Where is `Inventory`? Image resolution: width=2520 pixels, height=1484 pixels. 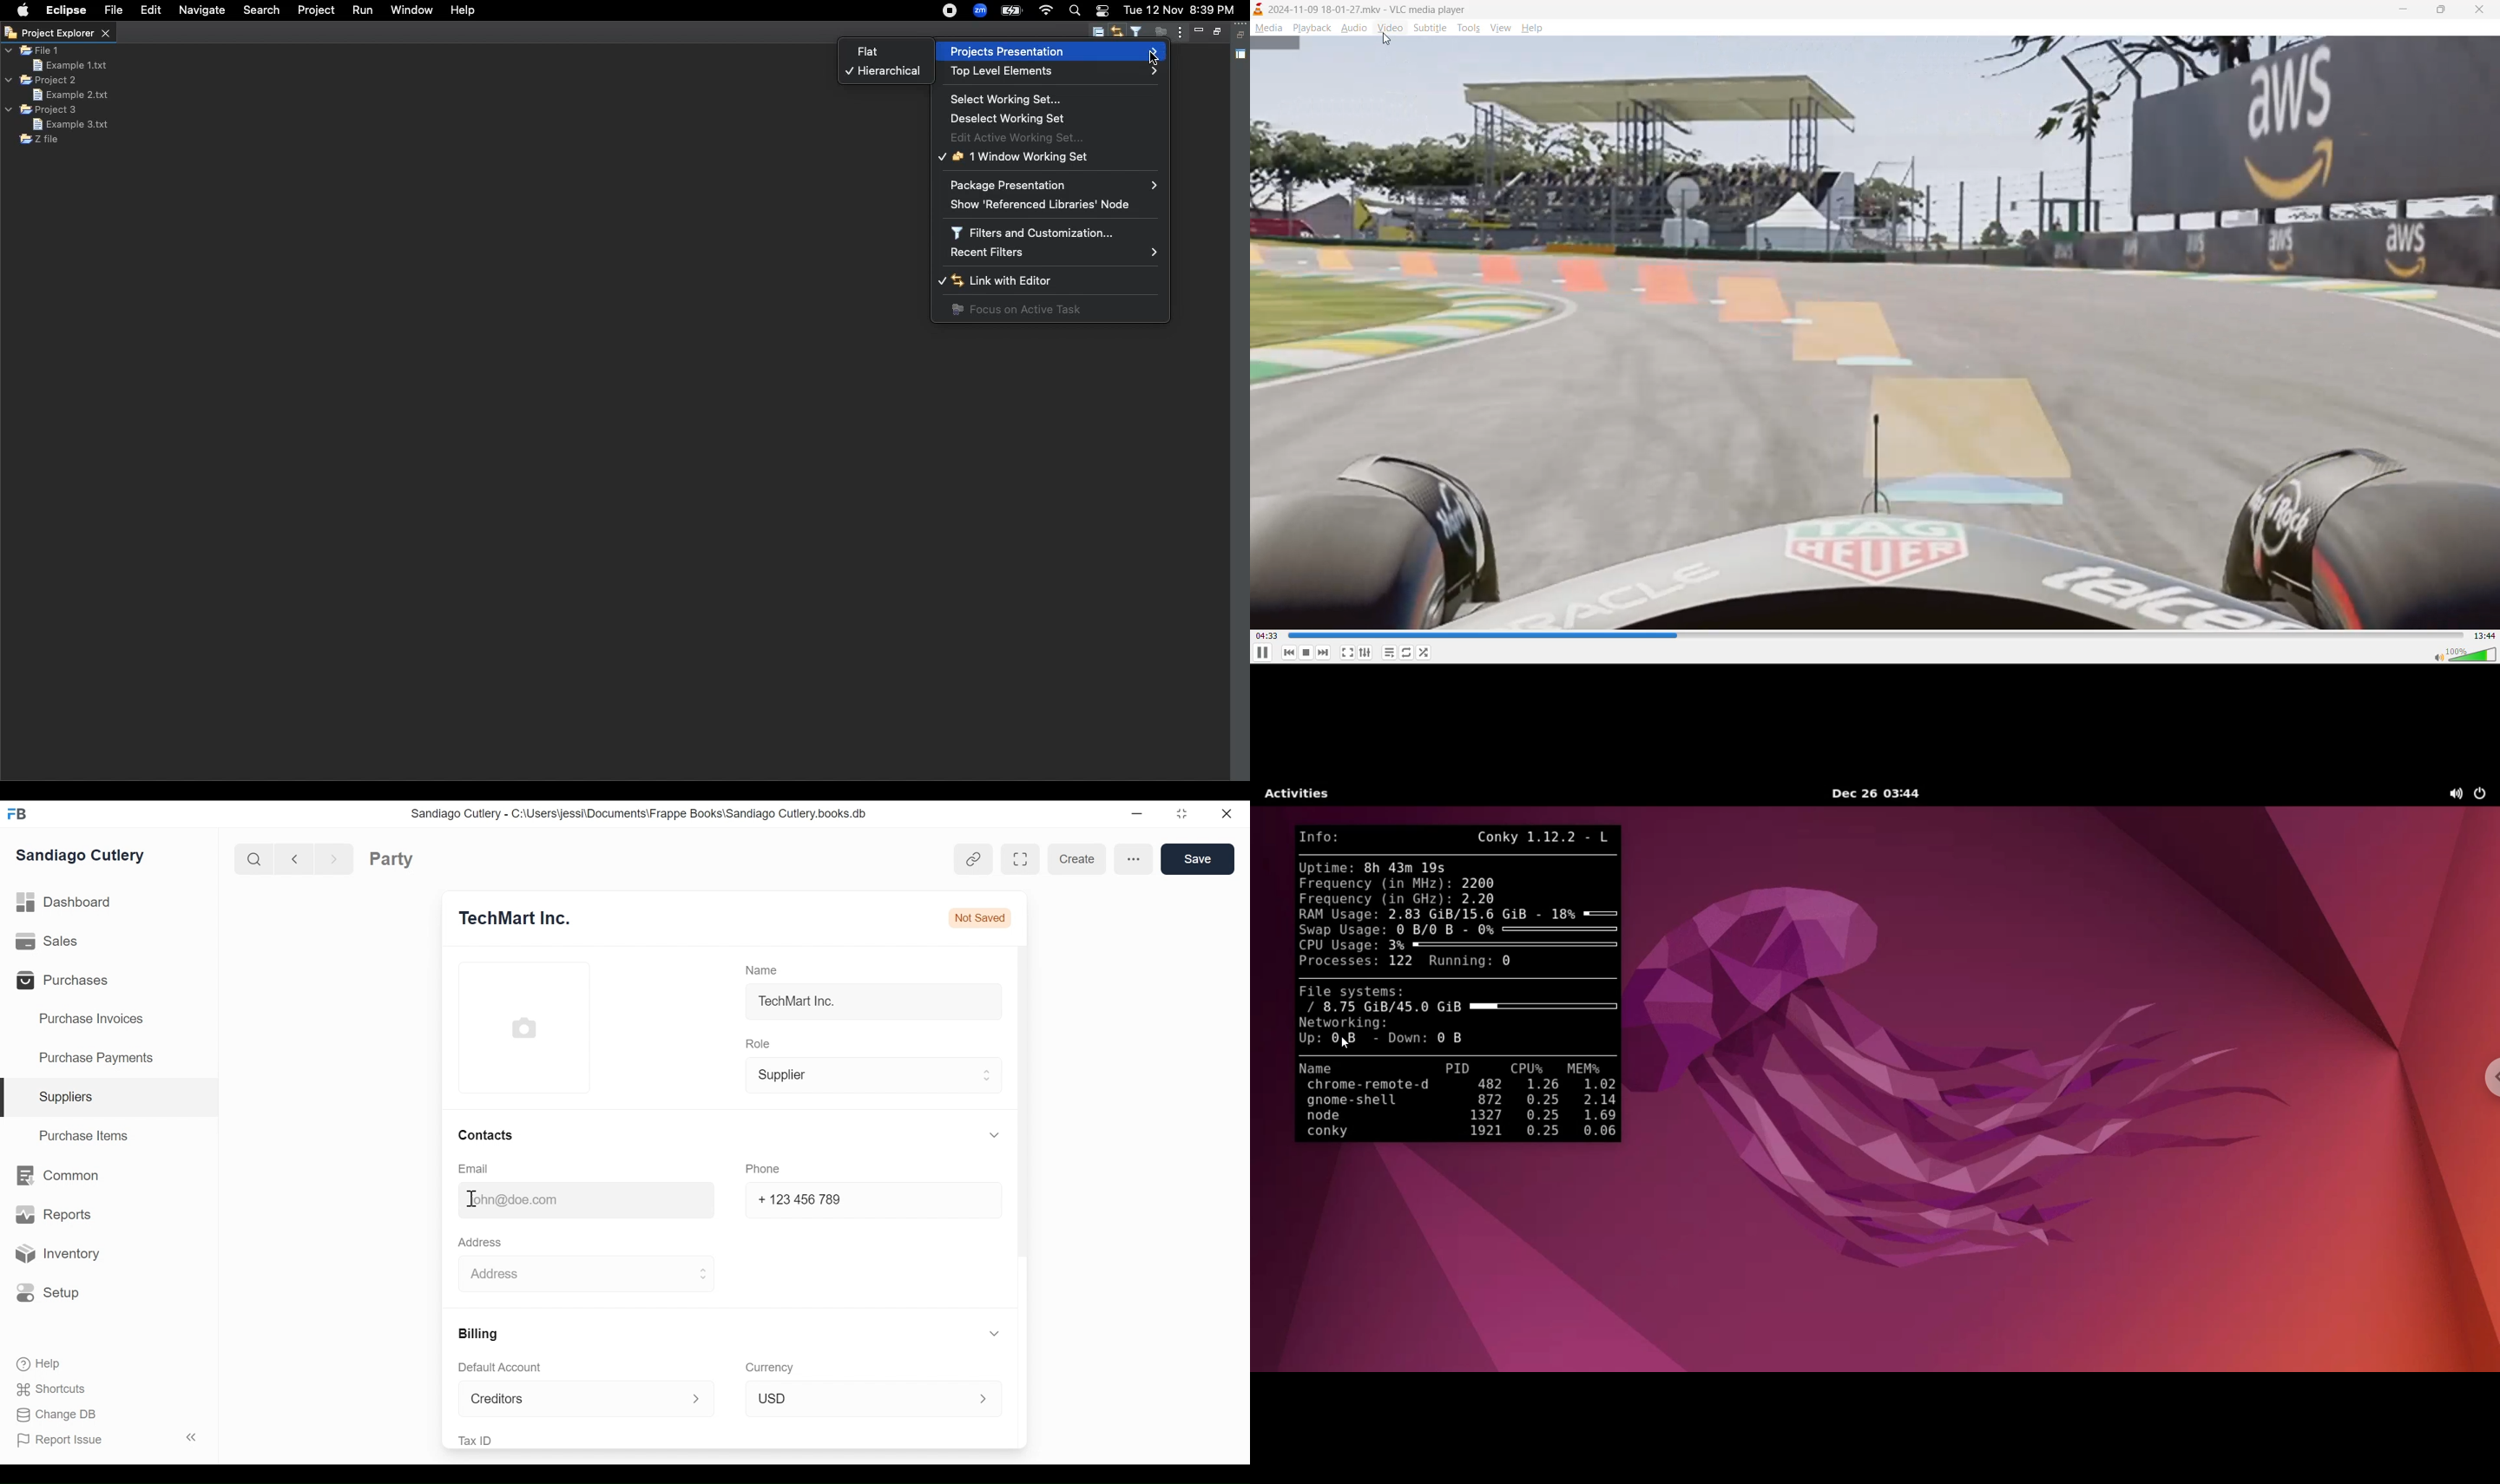
Inventory is located at coordinates (63, 1254).